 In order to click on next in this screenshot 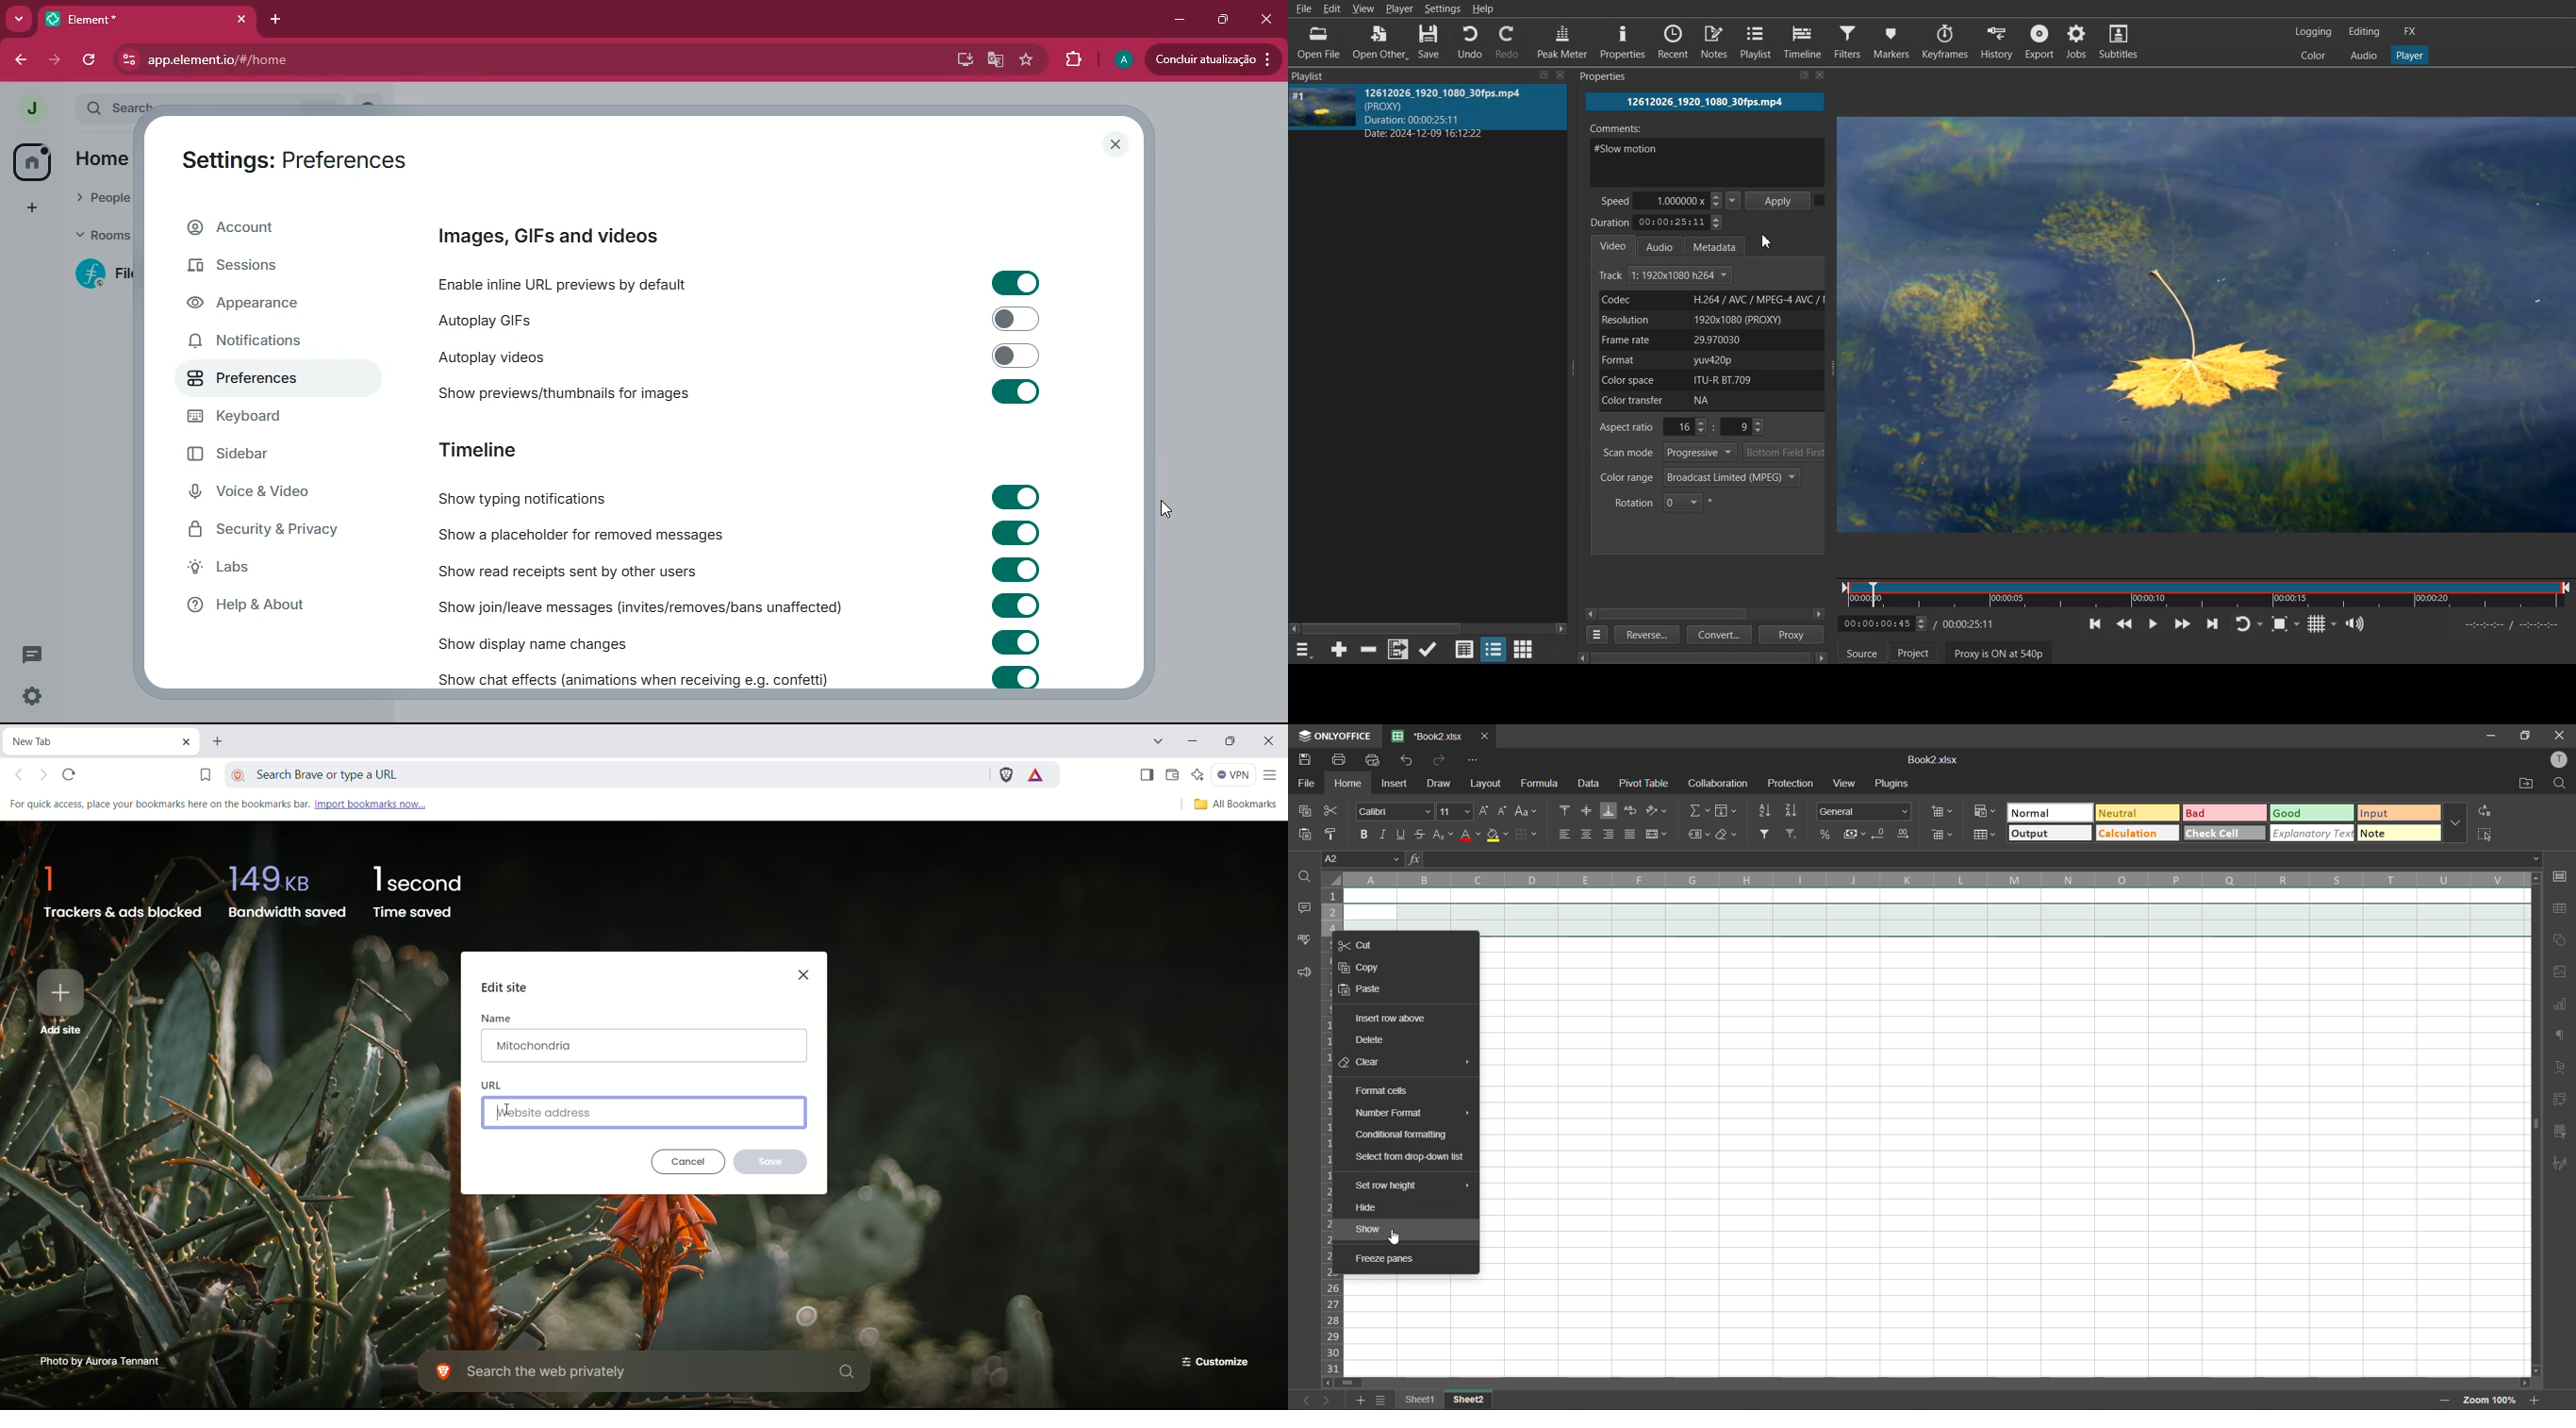, I will do `click(1327, 1401)`.